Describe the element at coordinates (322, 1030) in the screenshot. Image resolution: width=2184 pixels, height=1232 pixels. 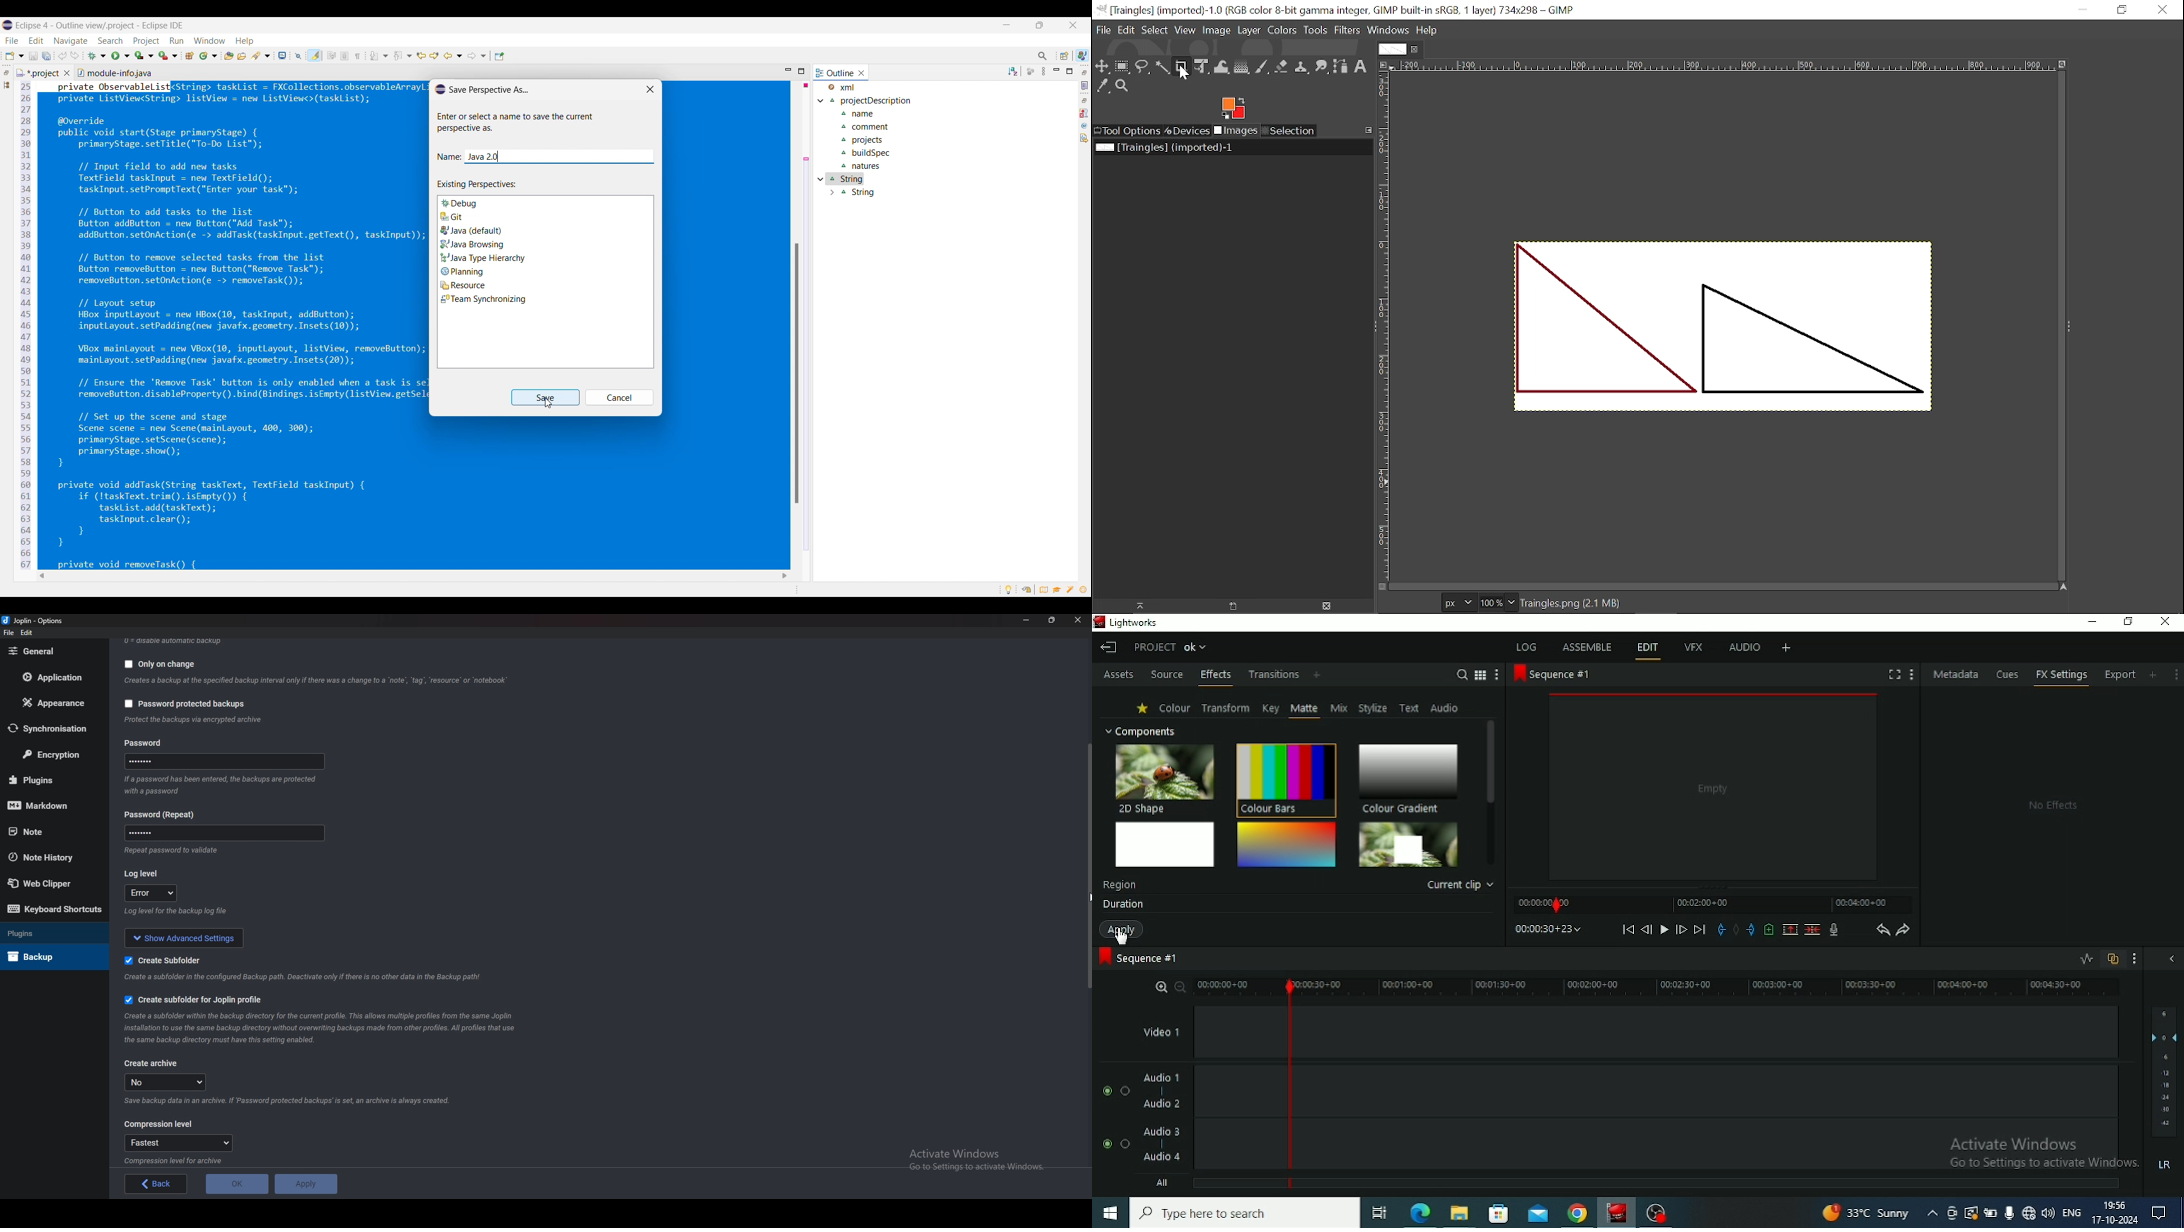
I see `Info on subfolder for joplin profile` at that location.